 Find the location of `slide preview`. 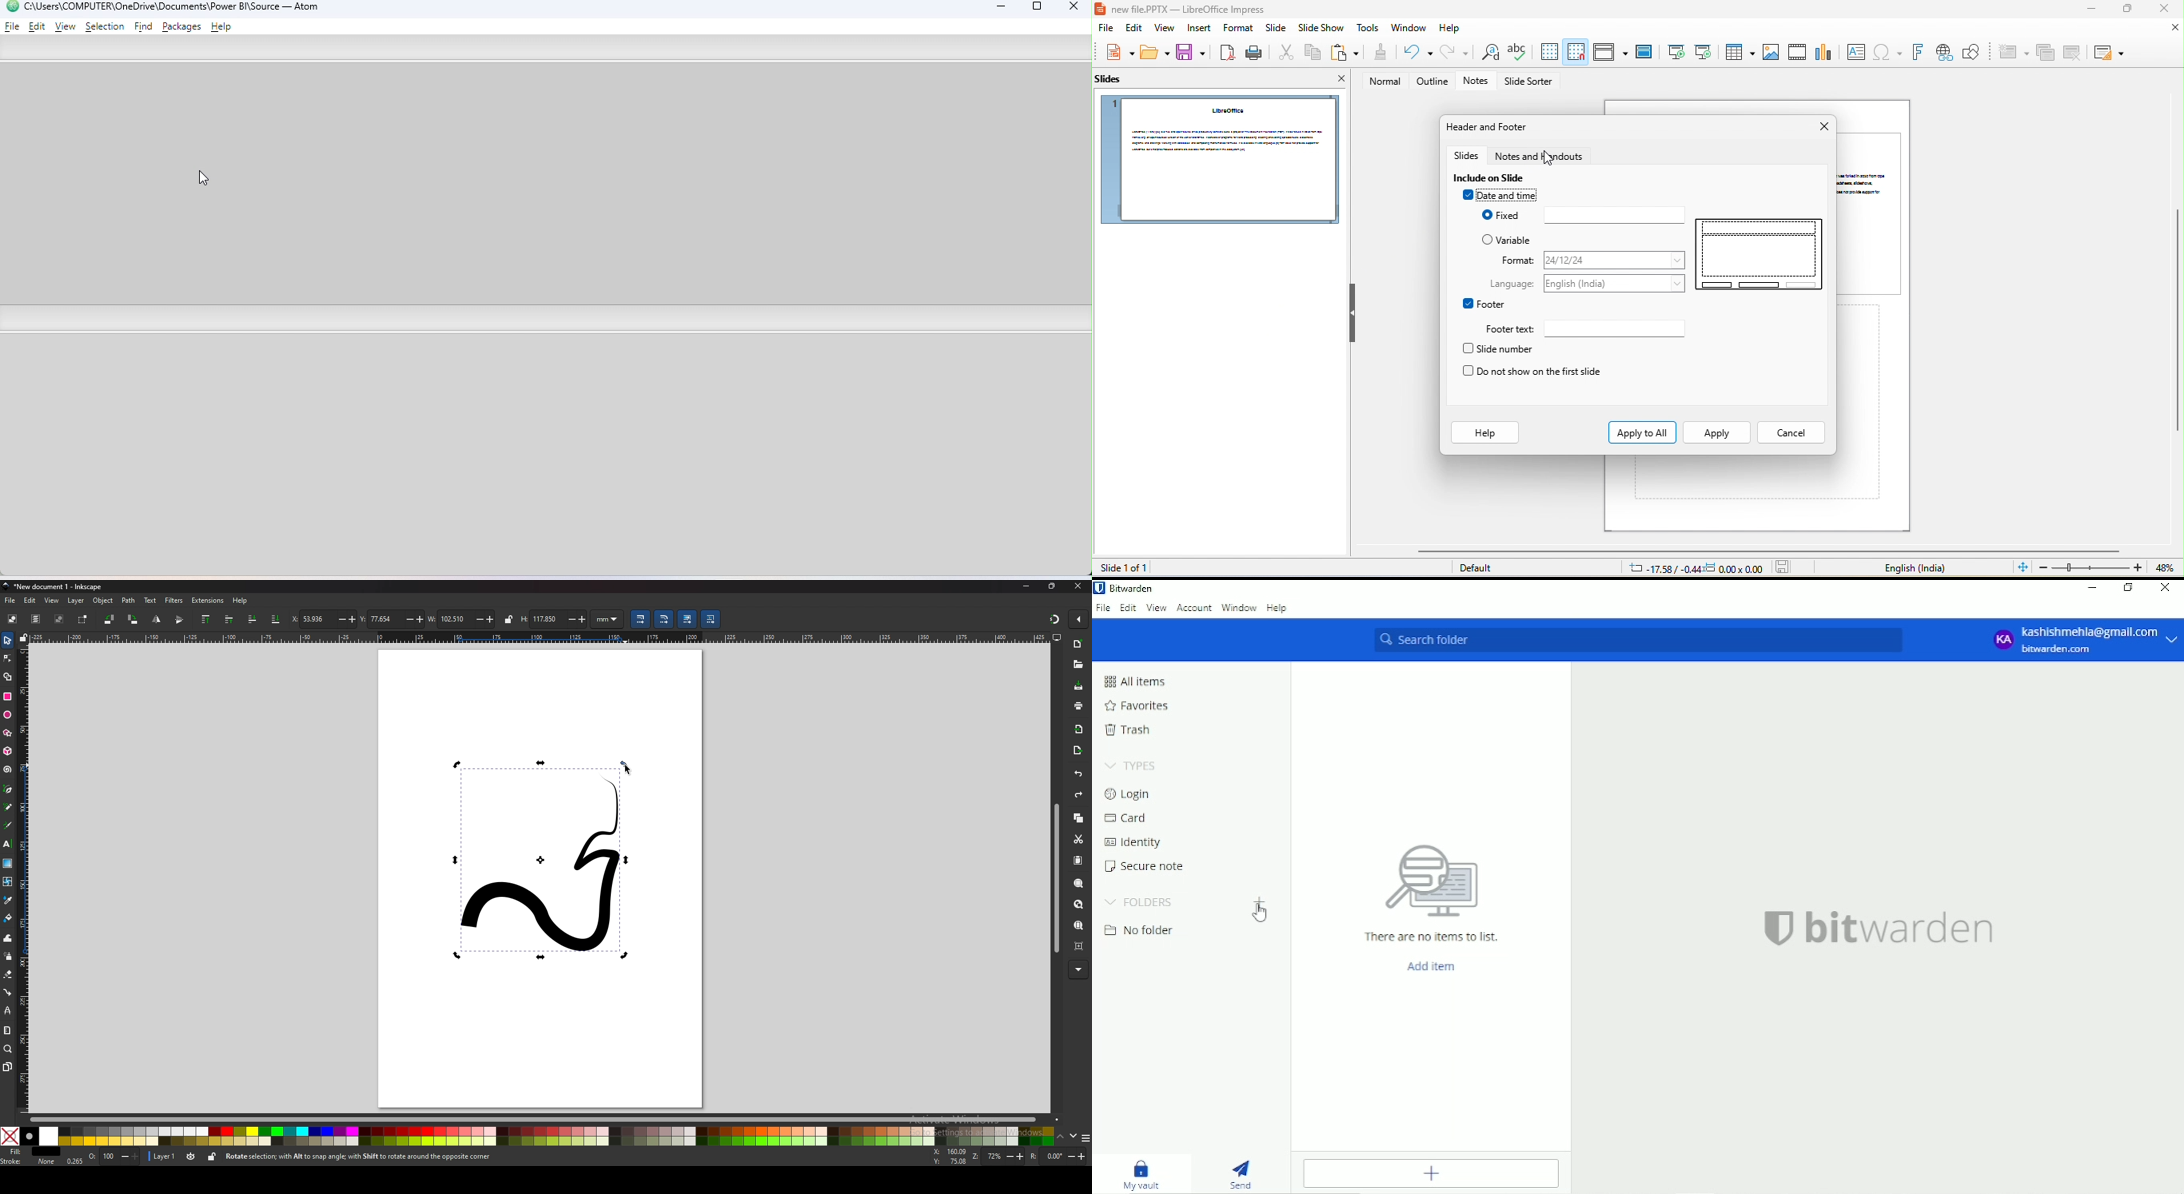

slide preview is located at coordinates (1761, 255).